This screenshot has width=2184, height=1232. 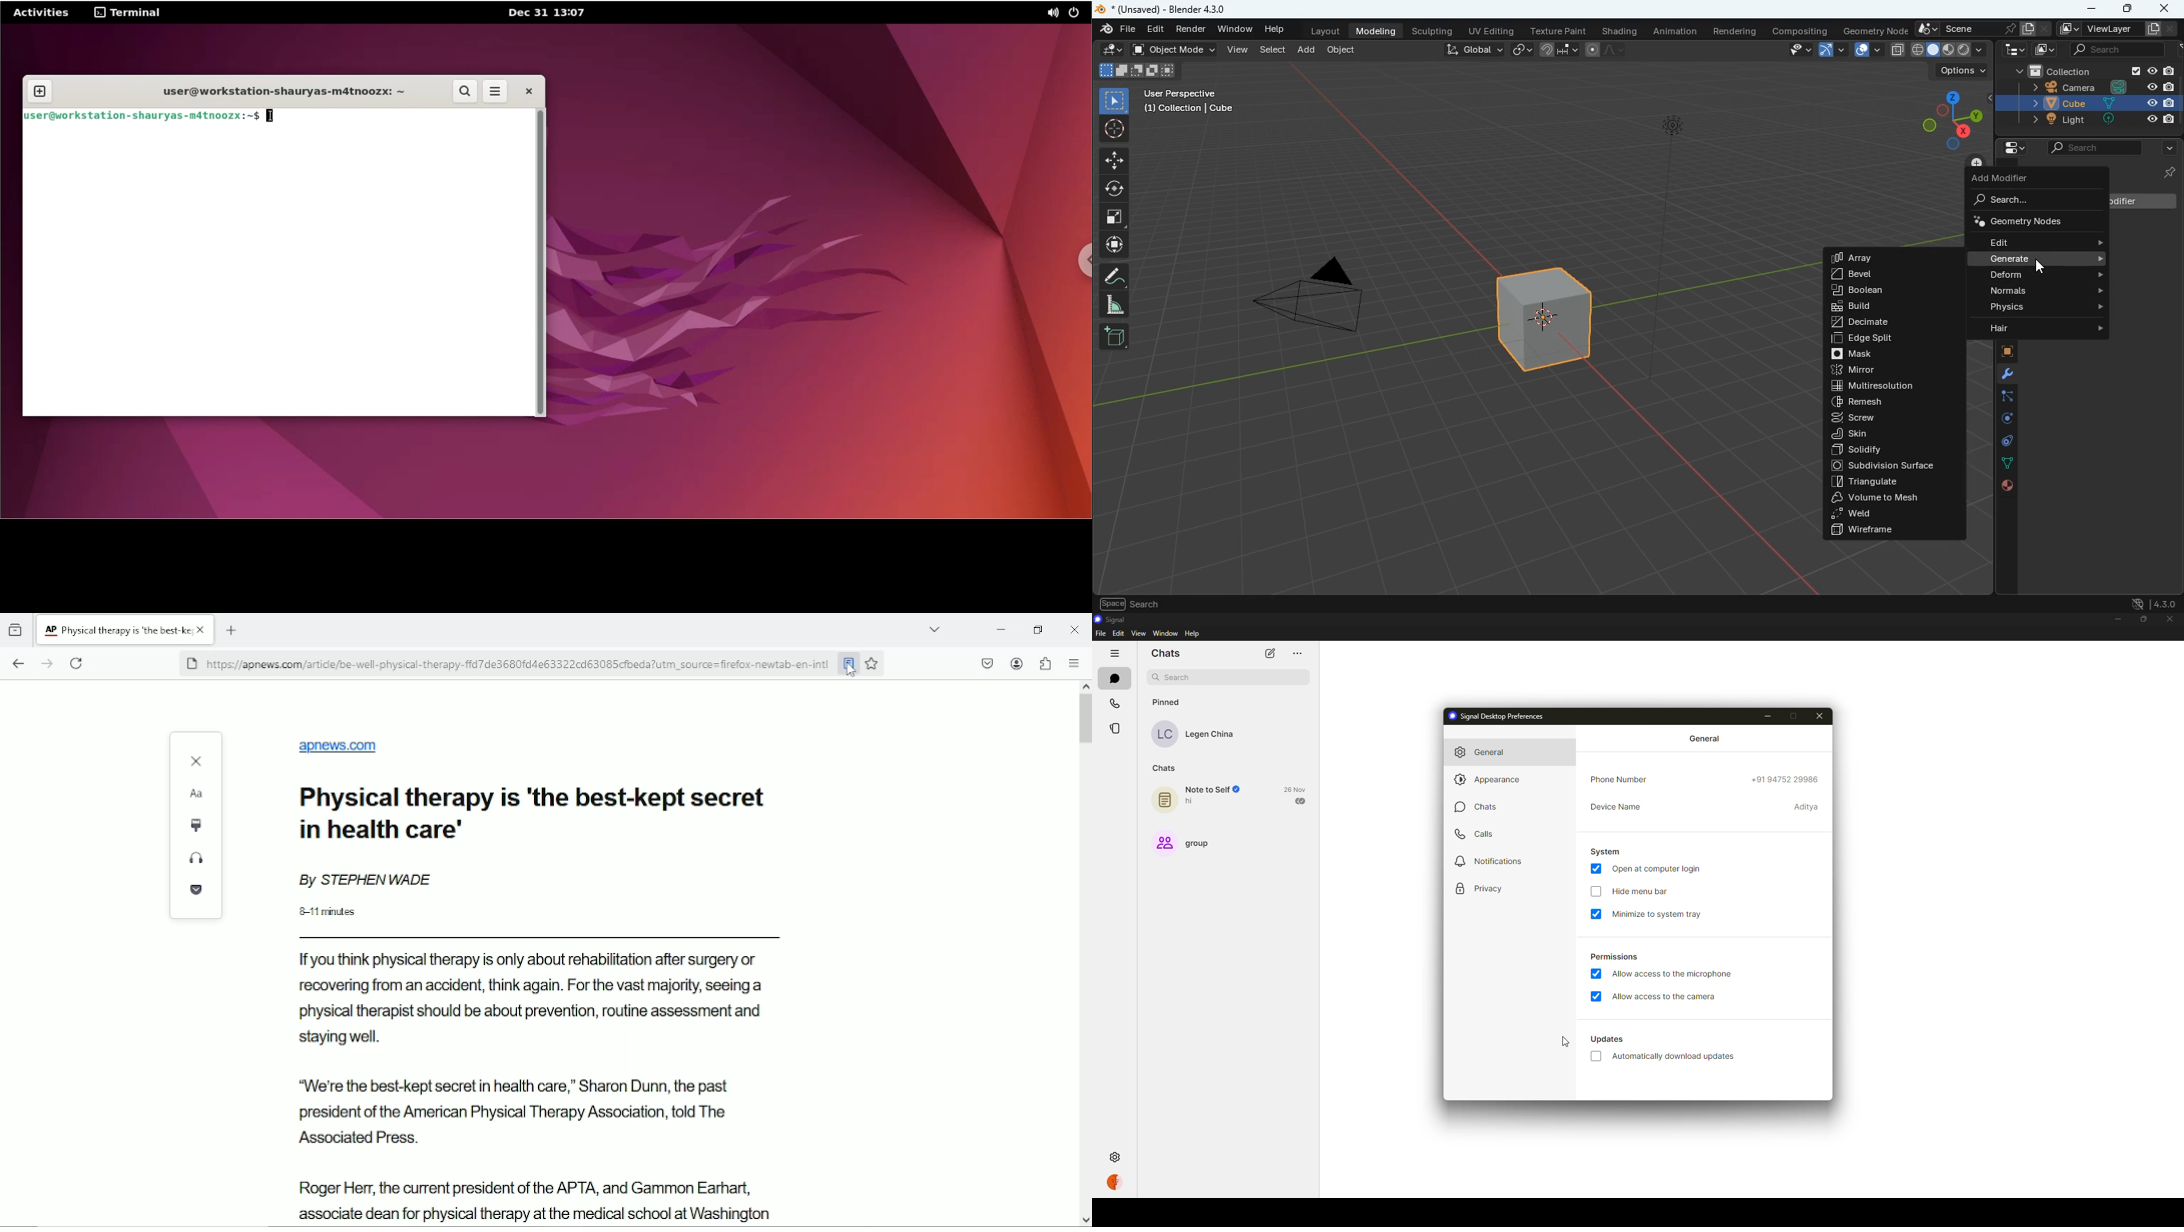 What do you see at coordinates (1114, 704) in the screenshot?
I see `calls` at bounding box center [1114, 704].